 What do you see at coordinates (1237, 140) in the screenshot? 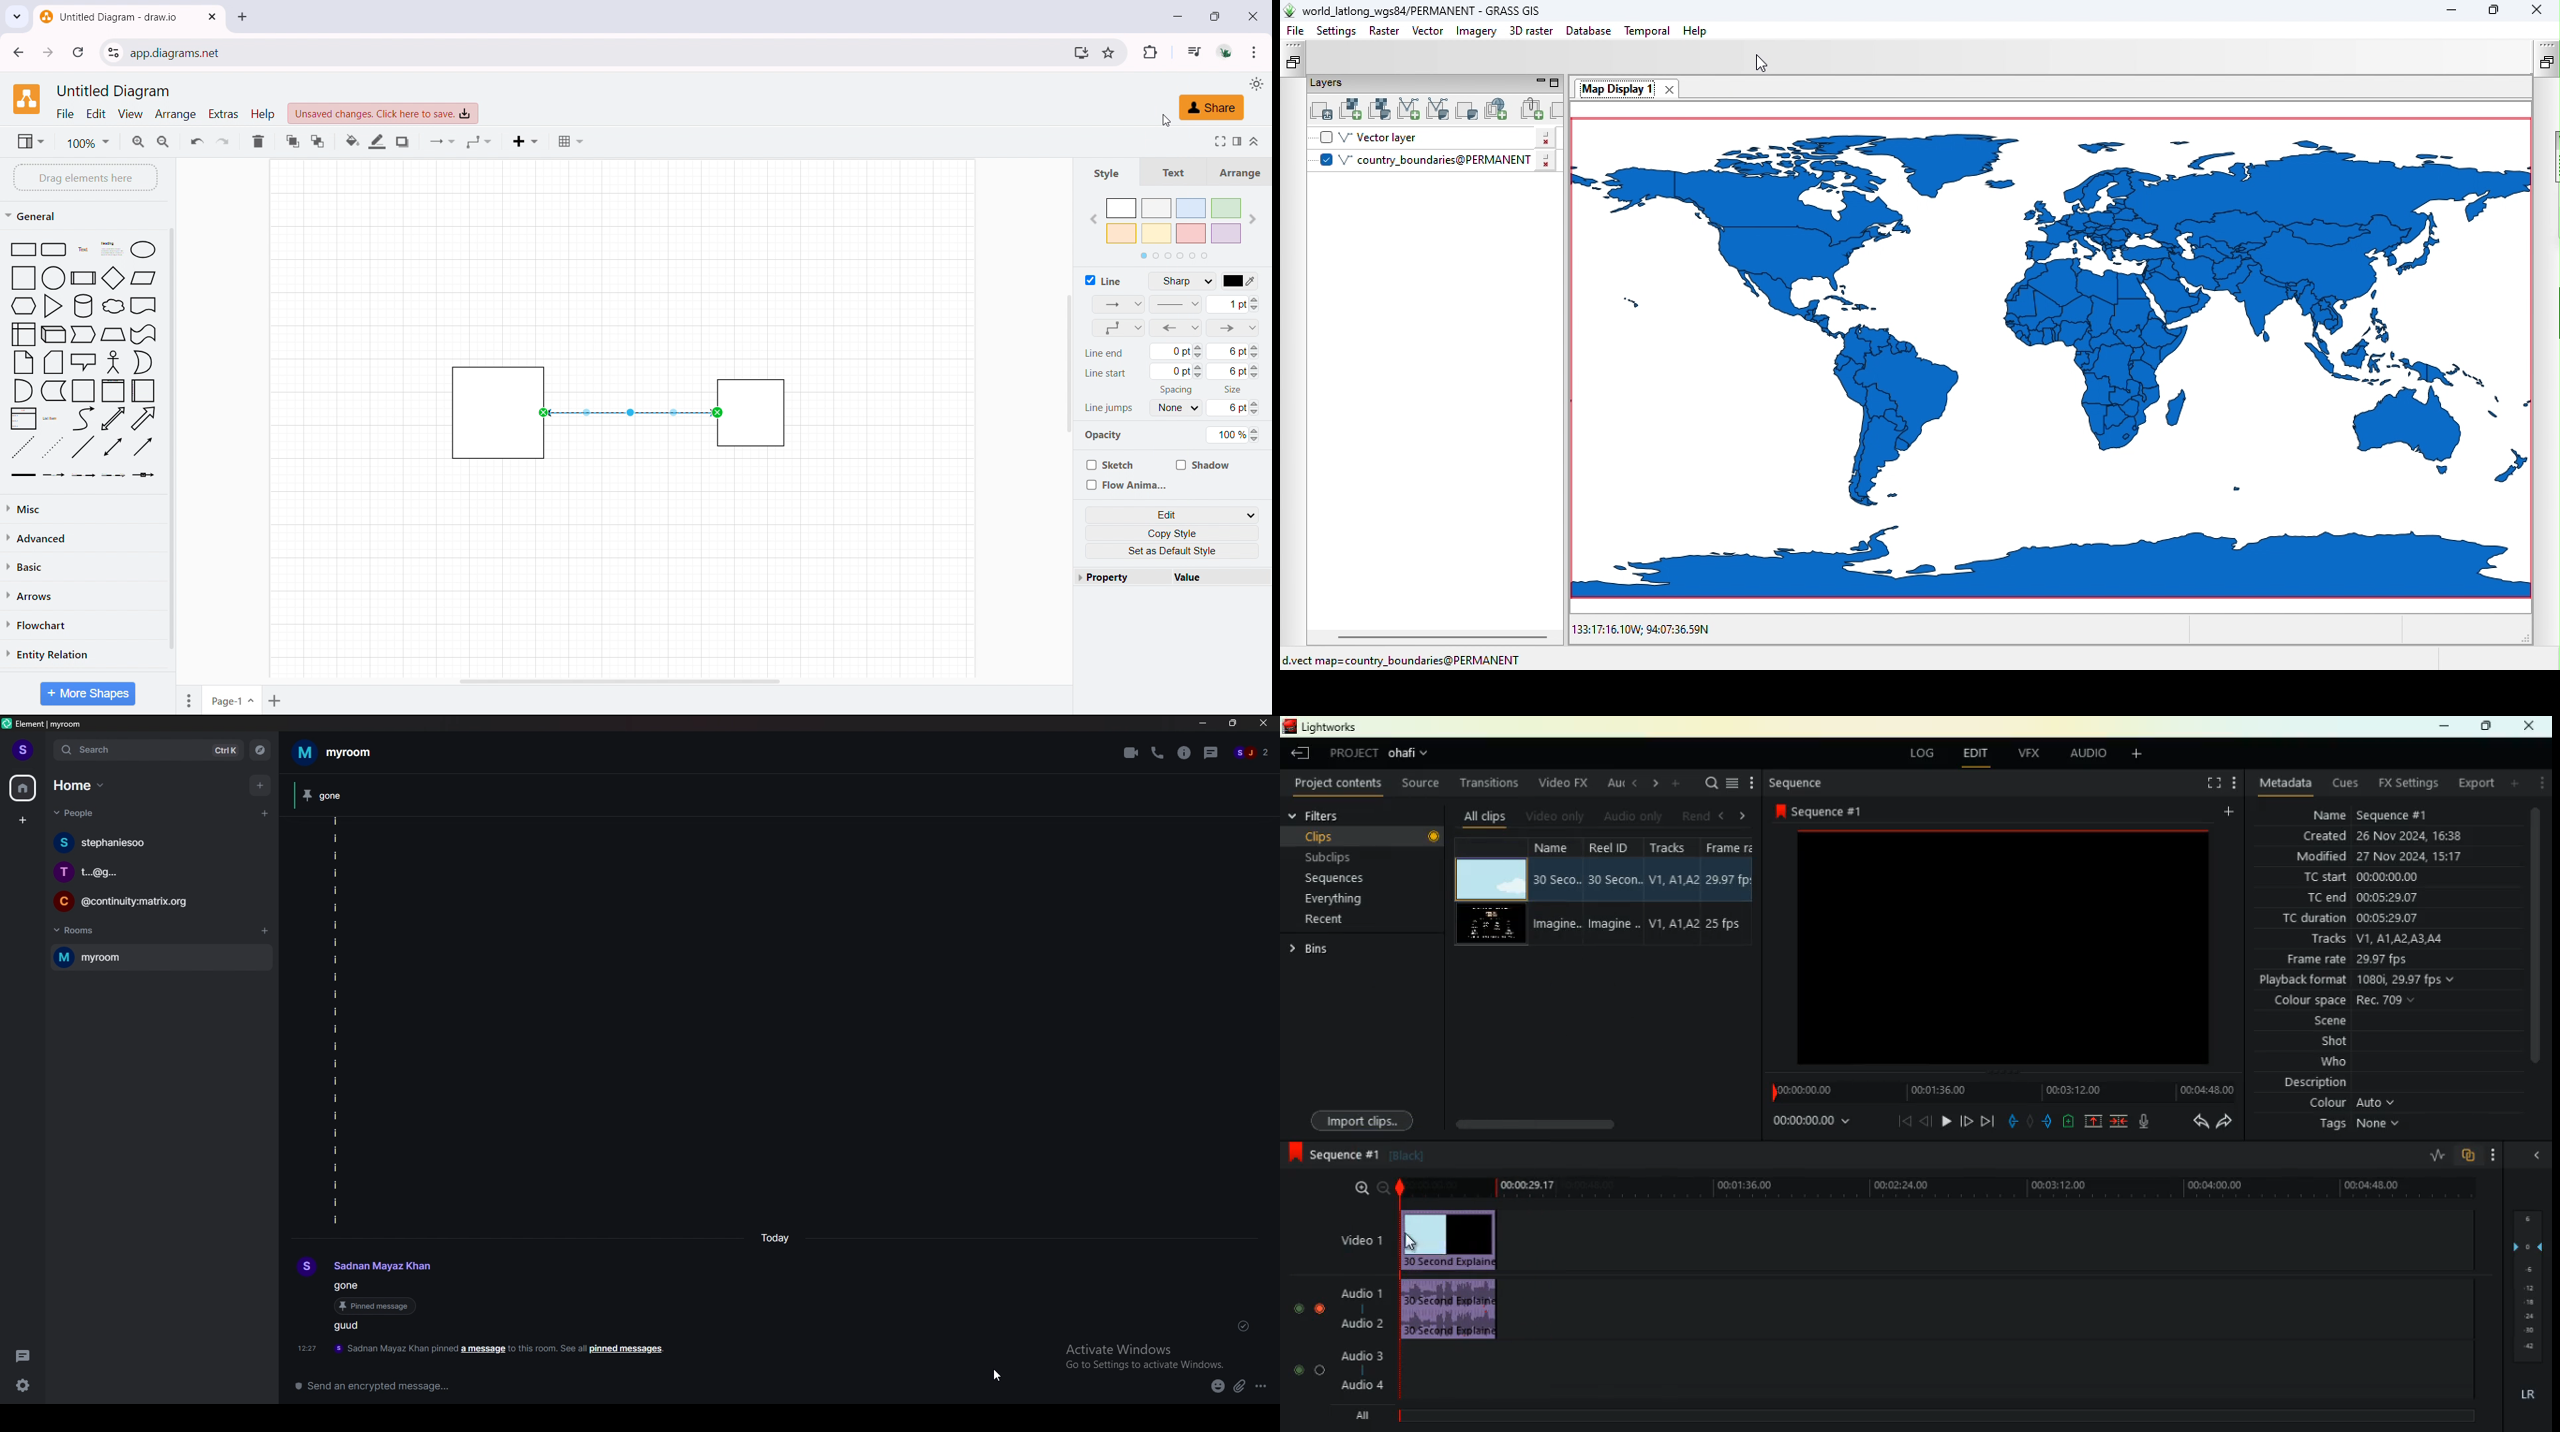
I see `format` at bounding box center [1237, 140].